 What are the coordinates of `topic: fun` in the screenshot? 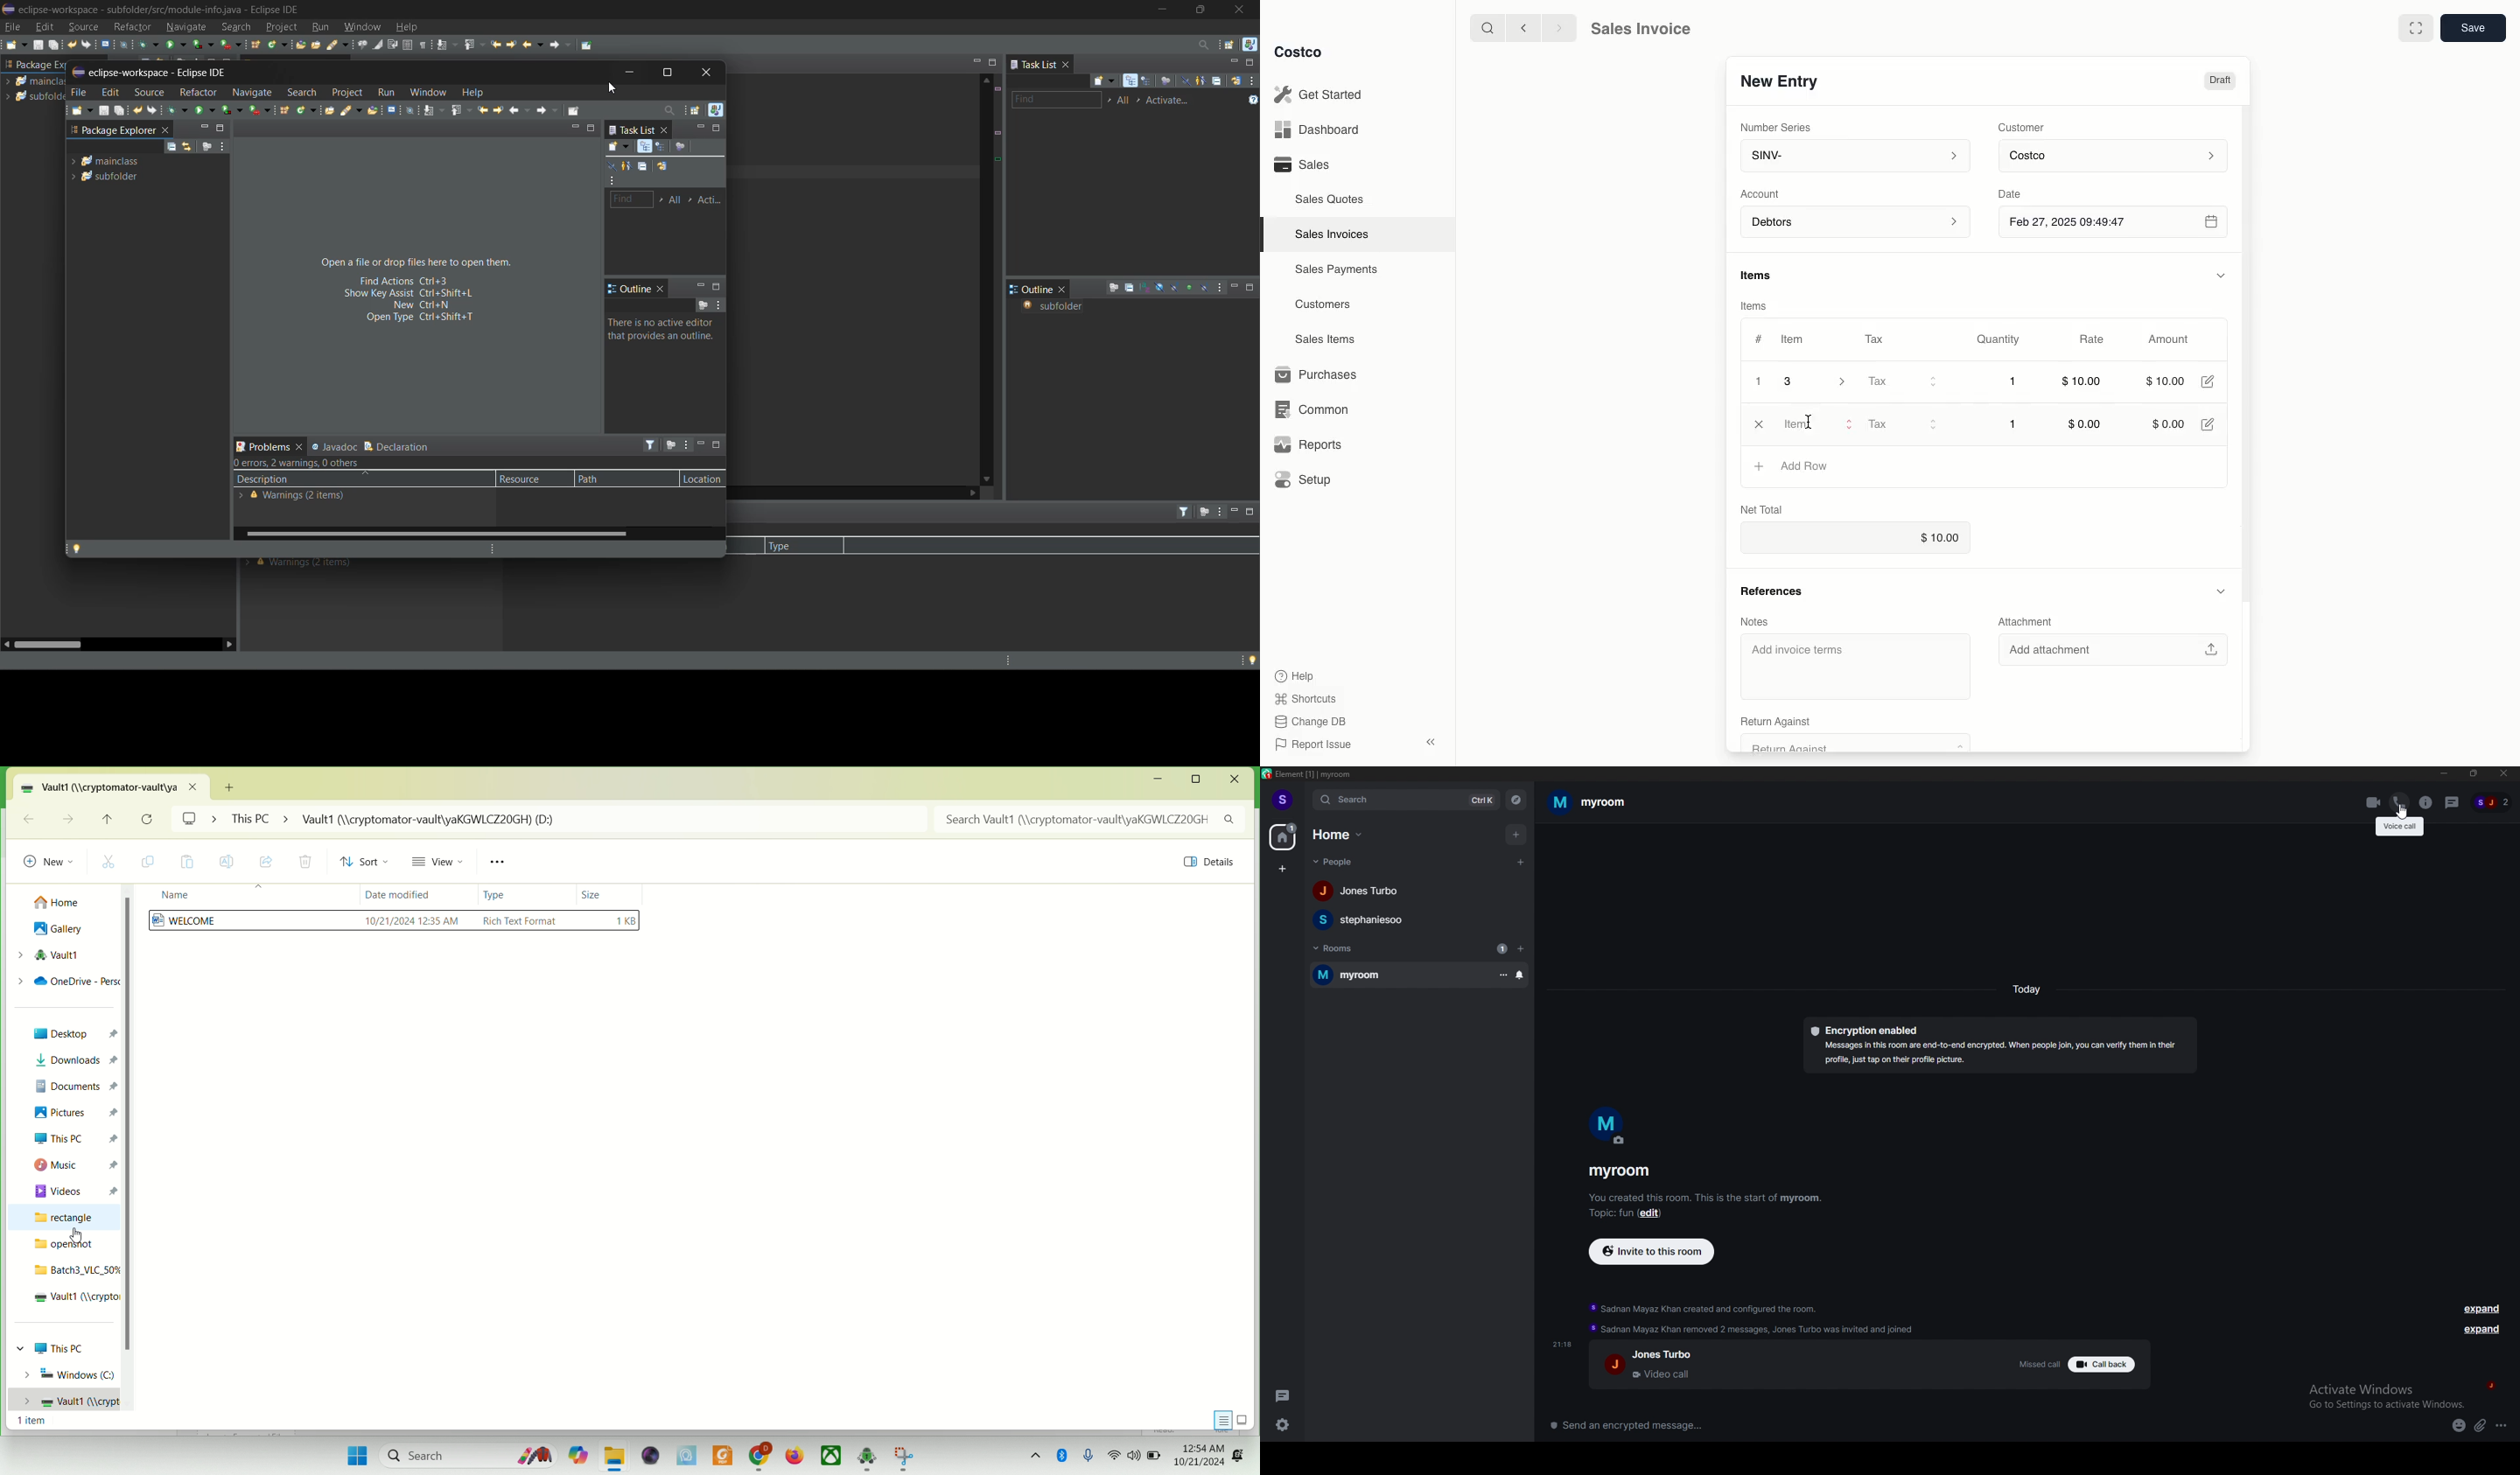 It's located at (1607, 1215).